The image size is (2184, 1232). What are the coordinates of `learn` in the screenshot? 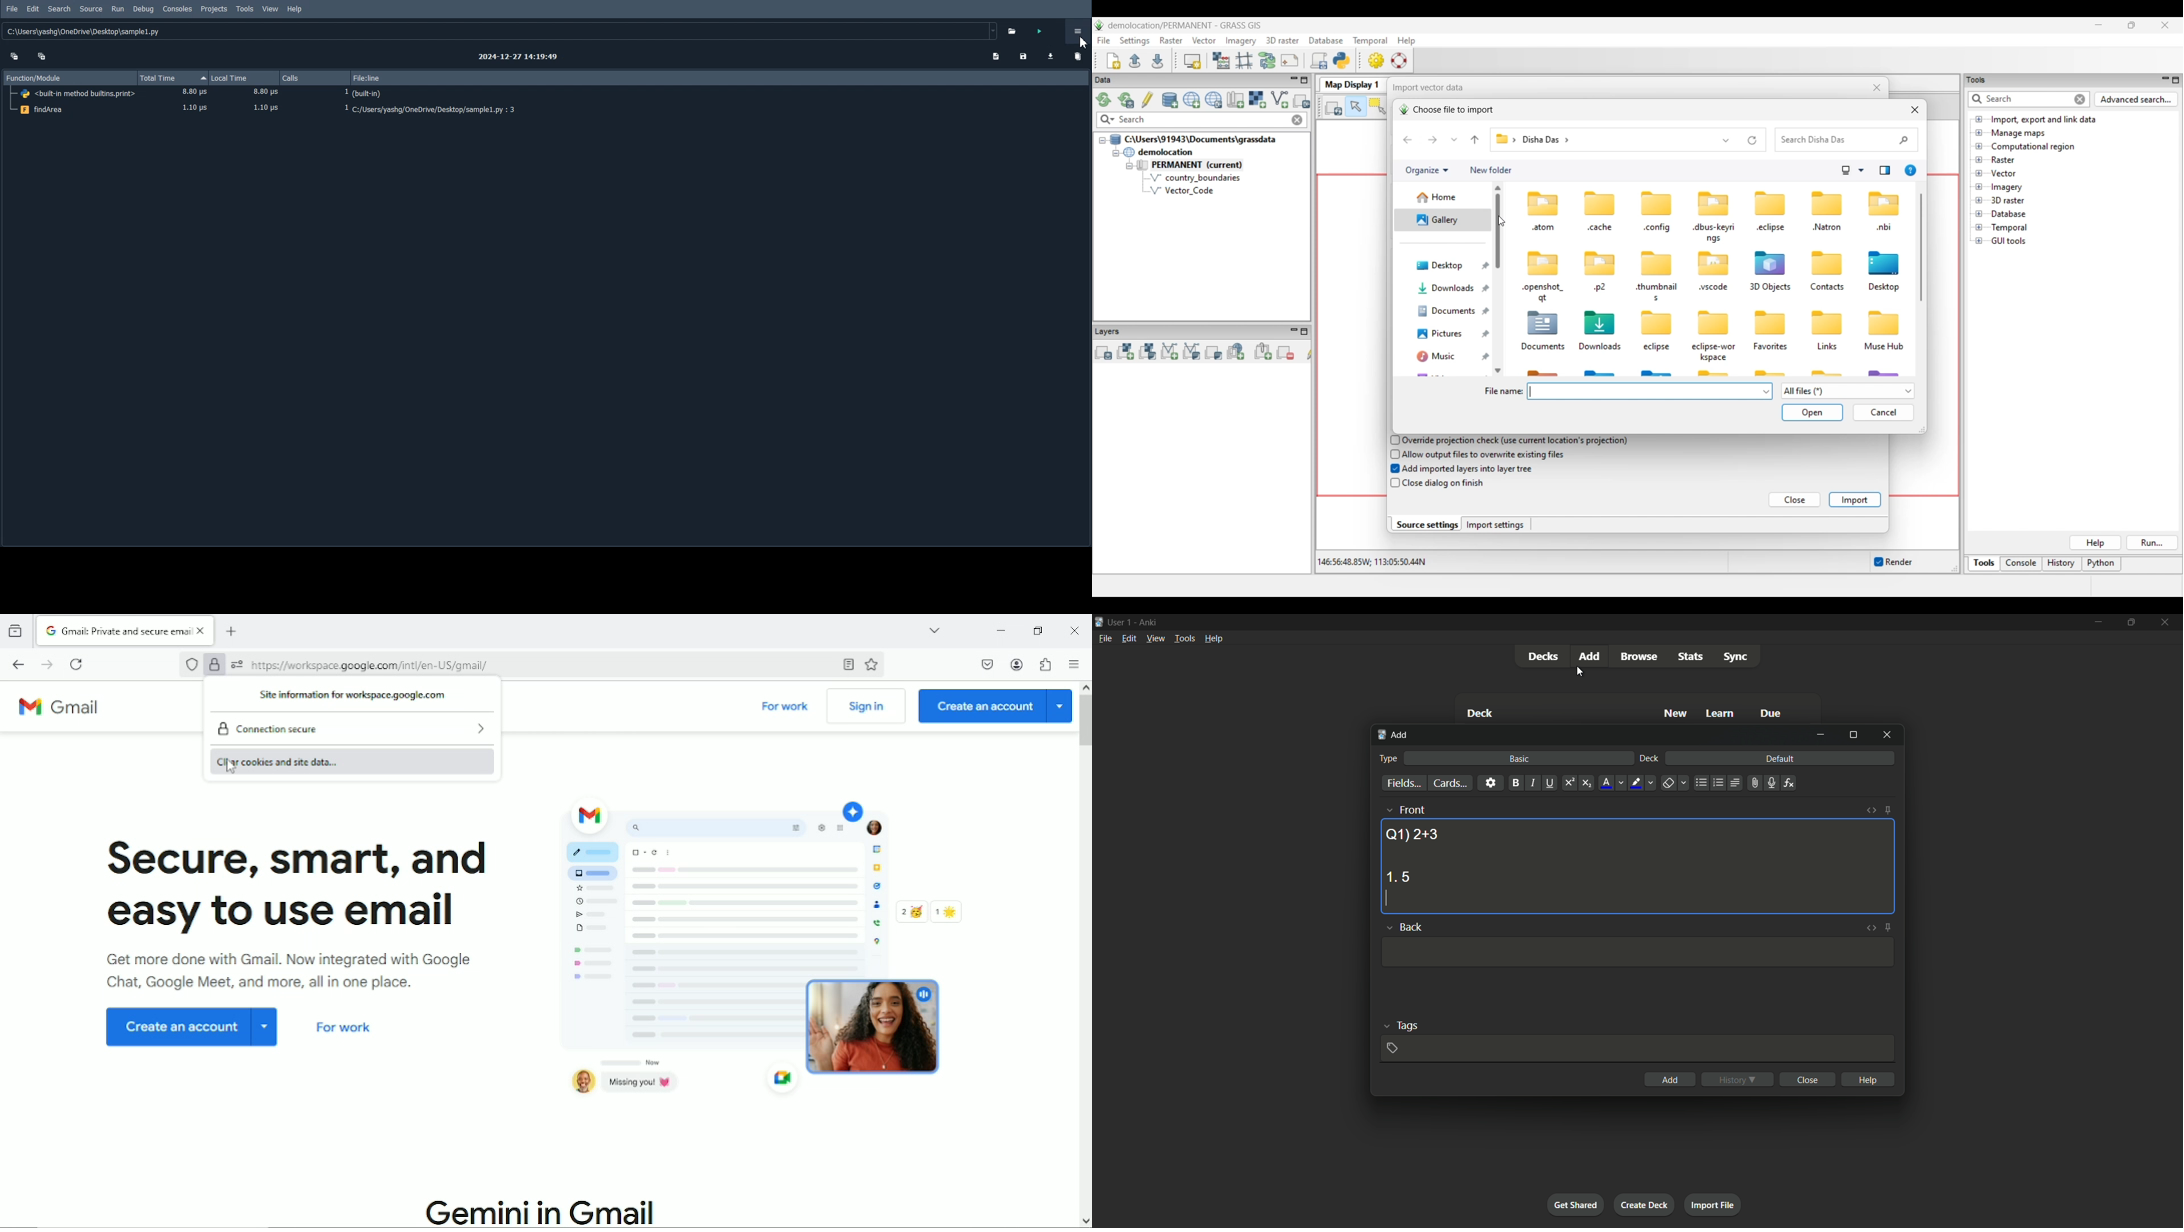 It's located at (1720, 714).